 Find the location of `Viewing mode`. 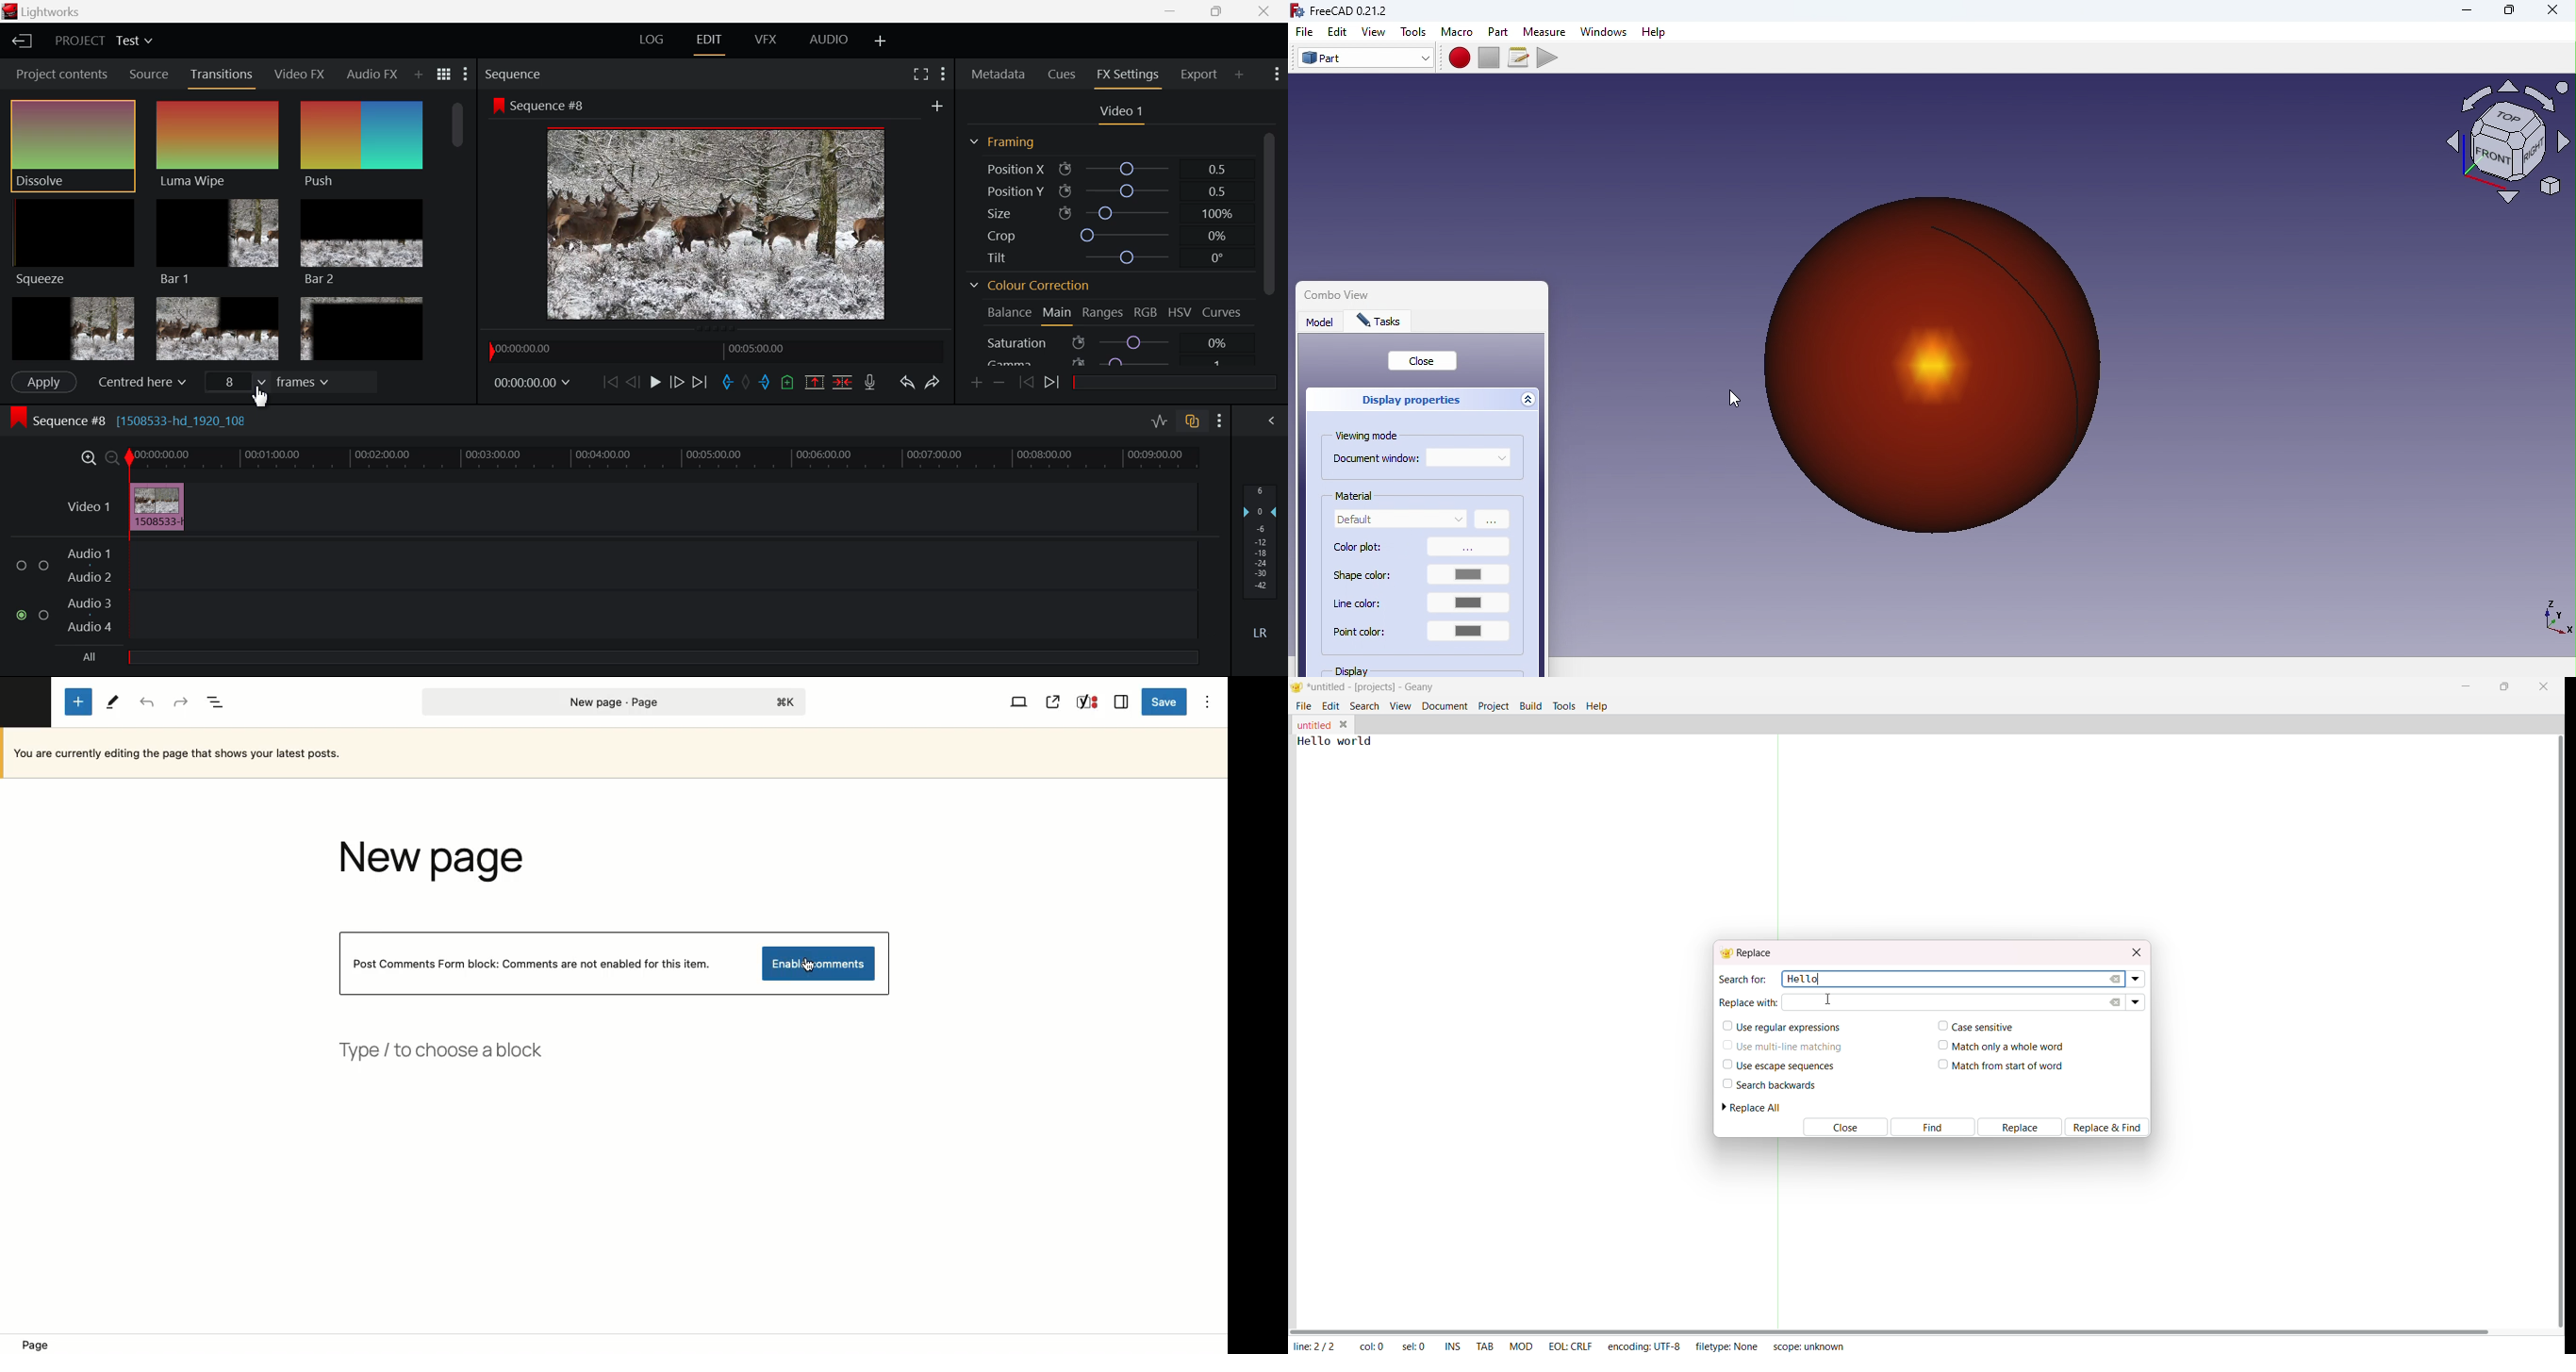

Viewing mode is located at coordinates (1371, 437).